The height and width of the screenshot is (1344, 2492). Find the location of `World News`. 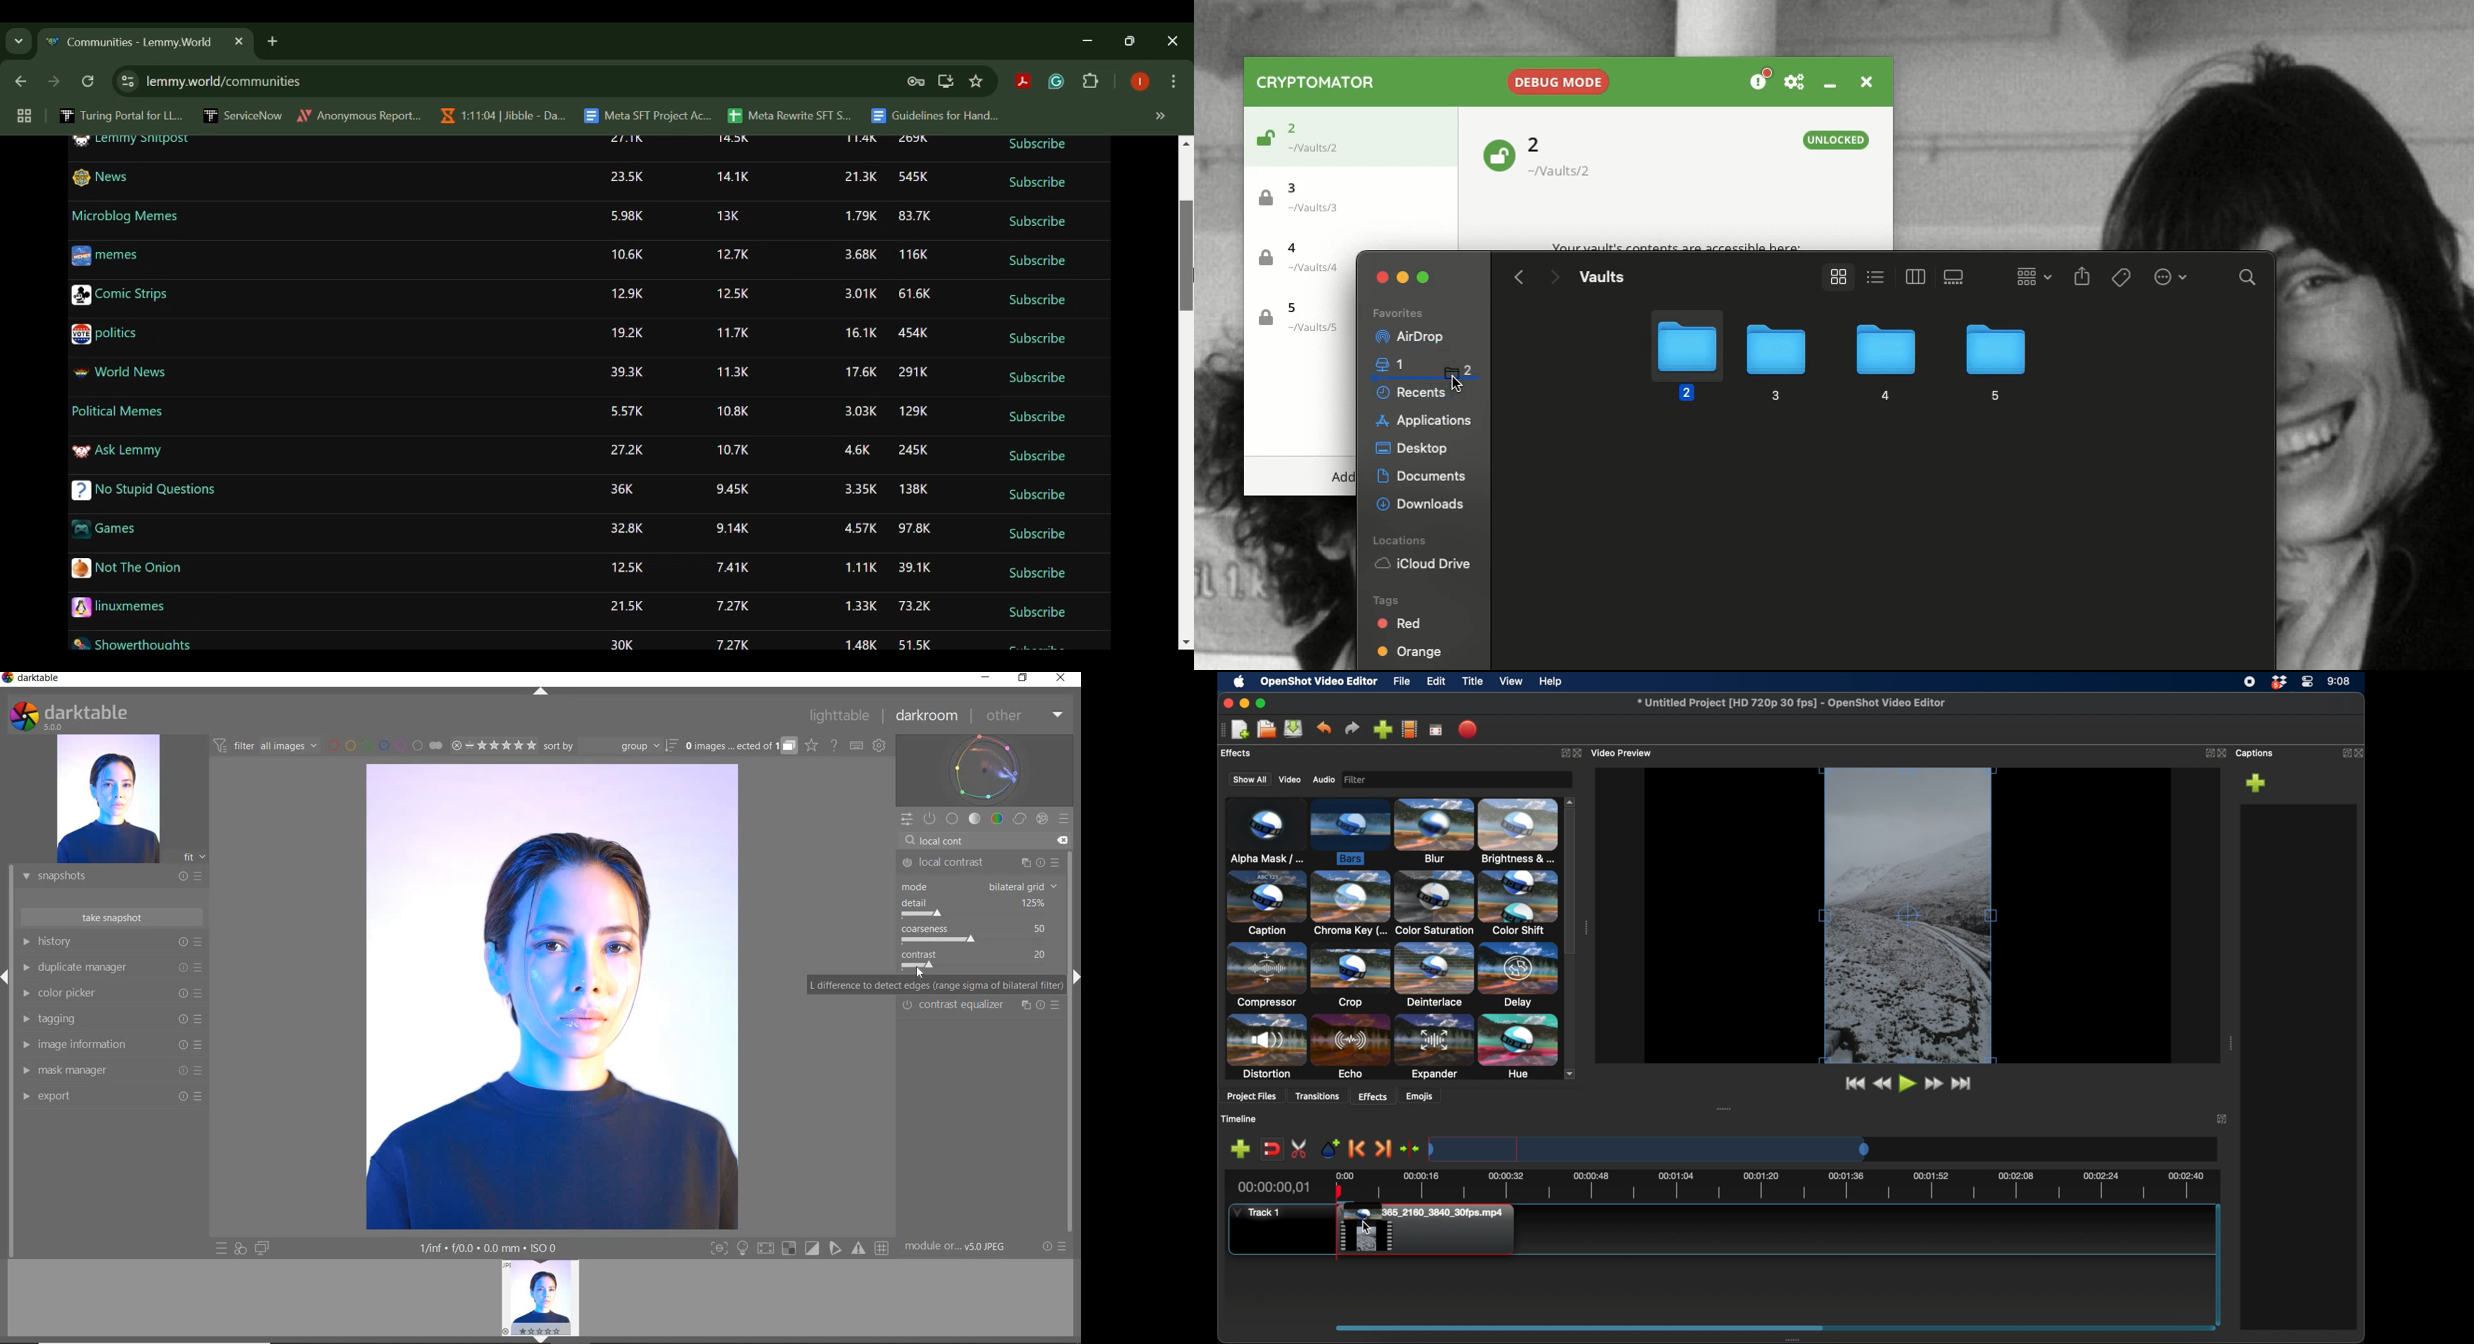

World News is located at coordinates (119, 372).